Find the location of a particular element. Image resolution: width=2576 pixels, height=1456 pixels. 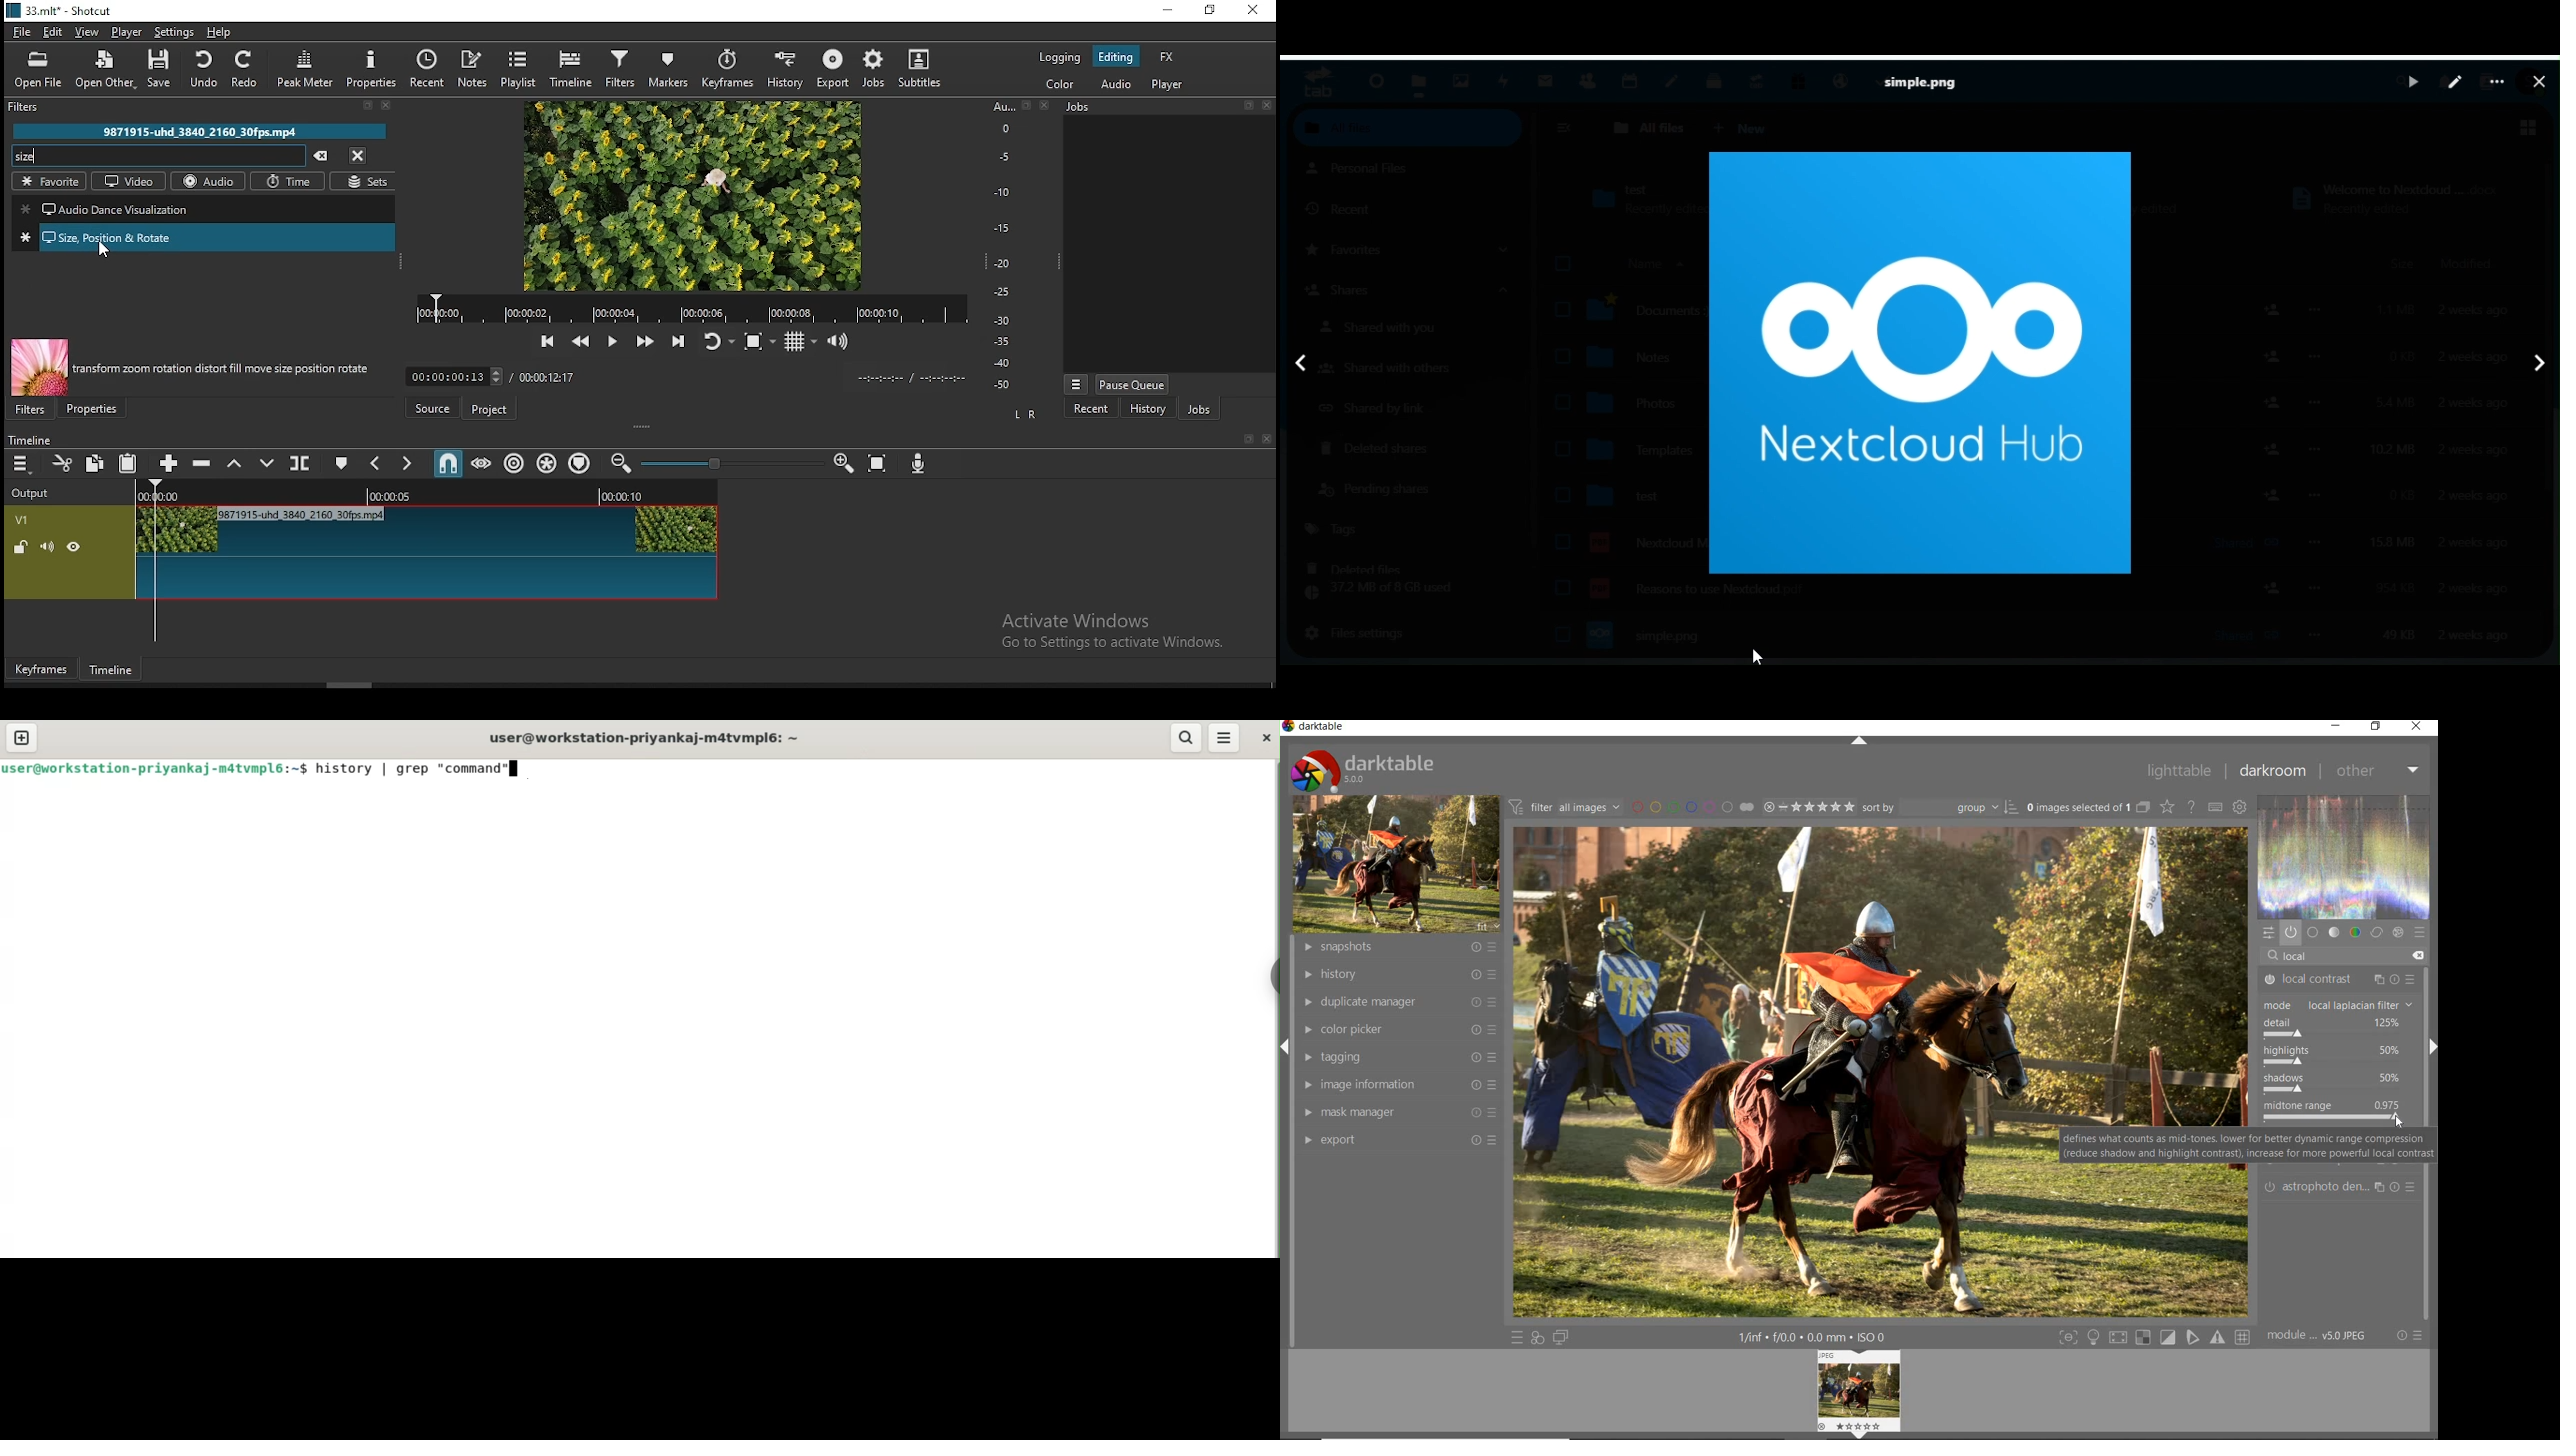

player is located at coordinates (1164, 84).